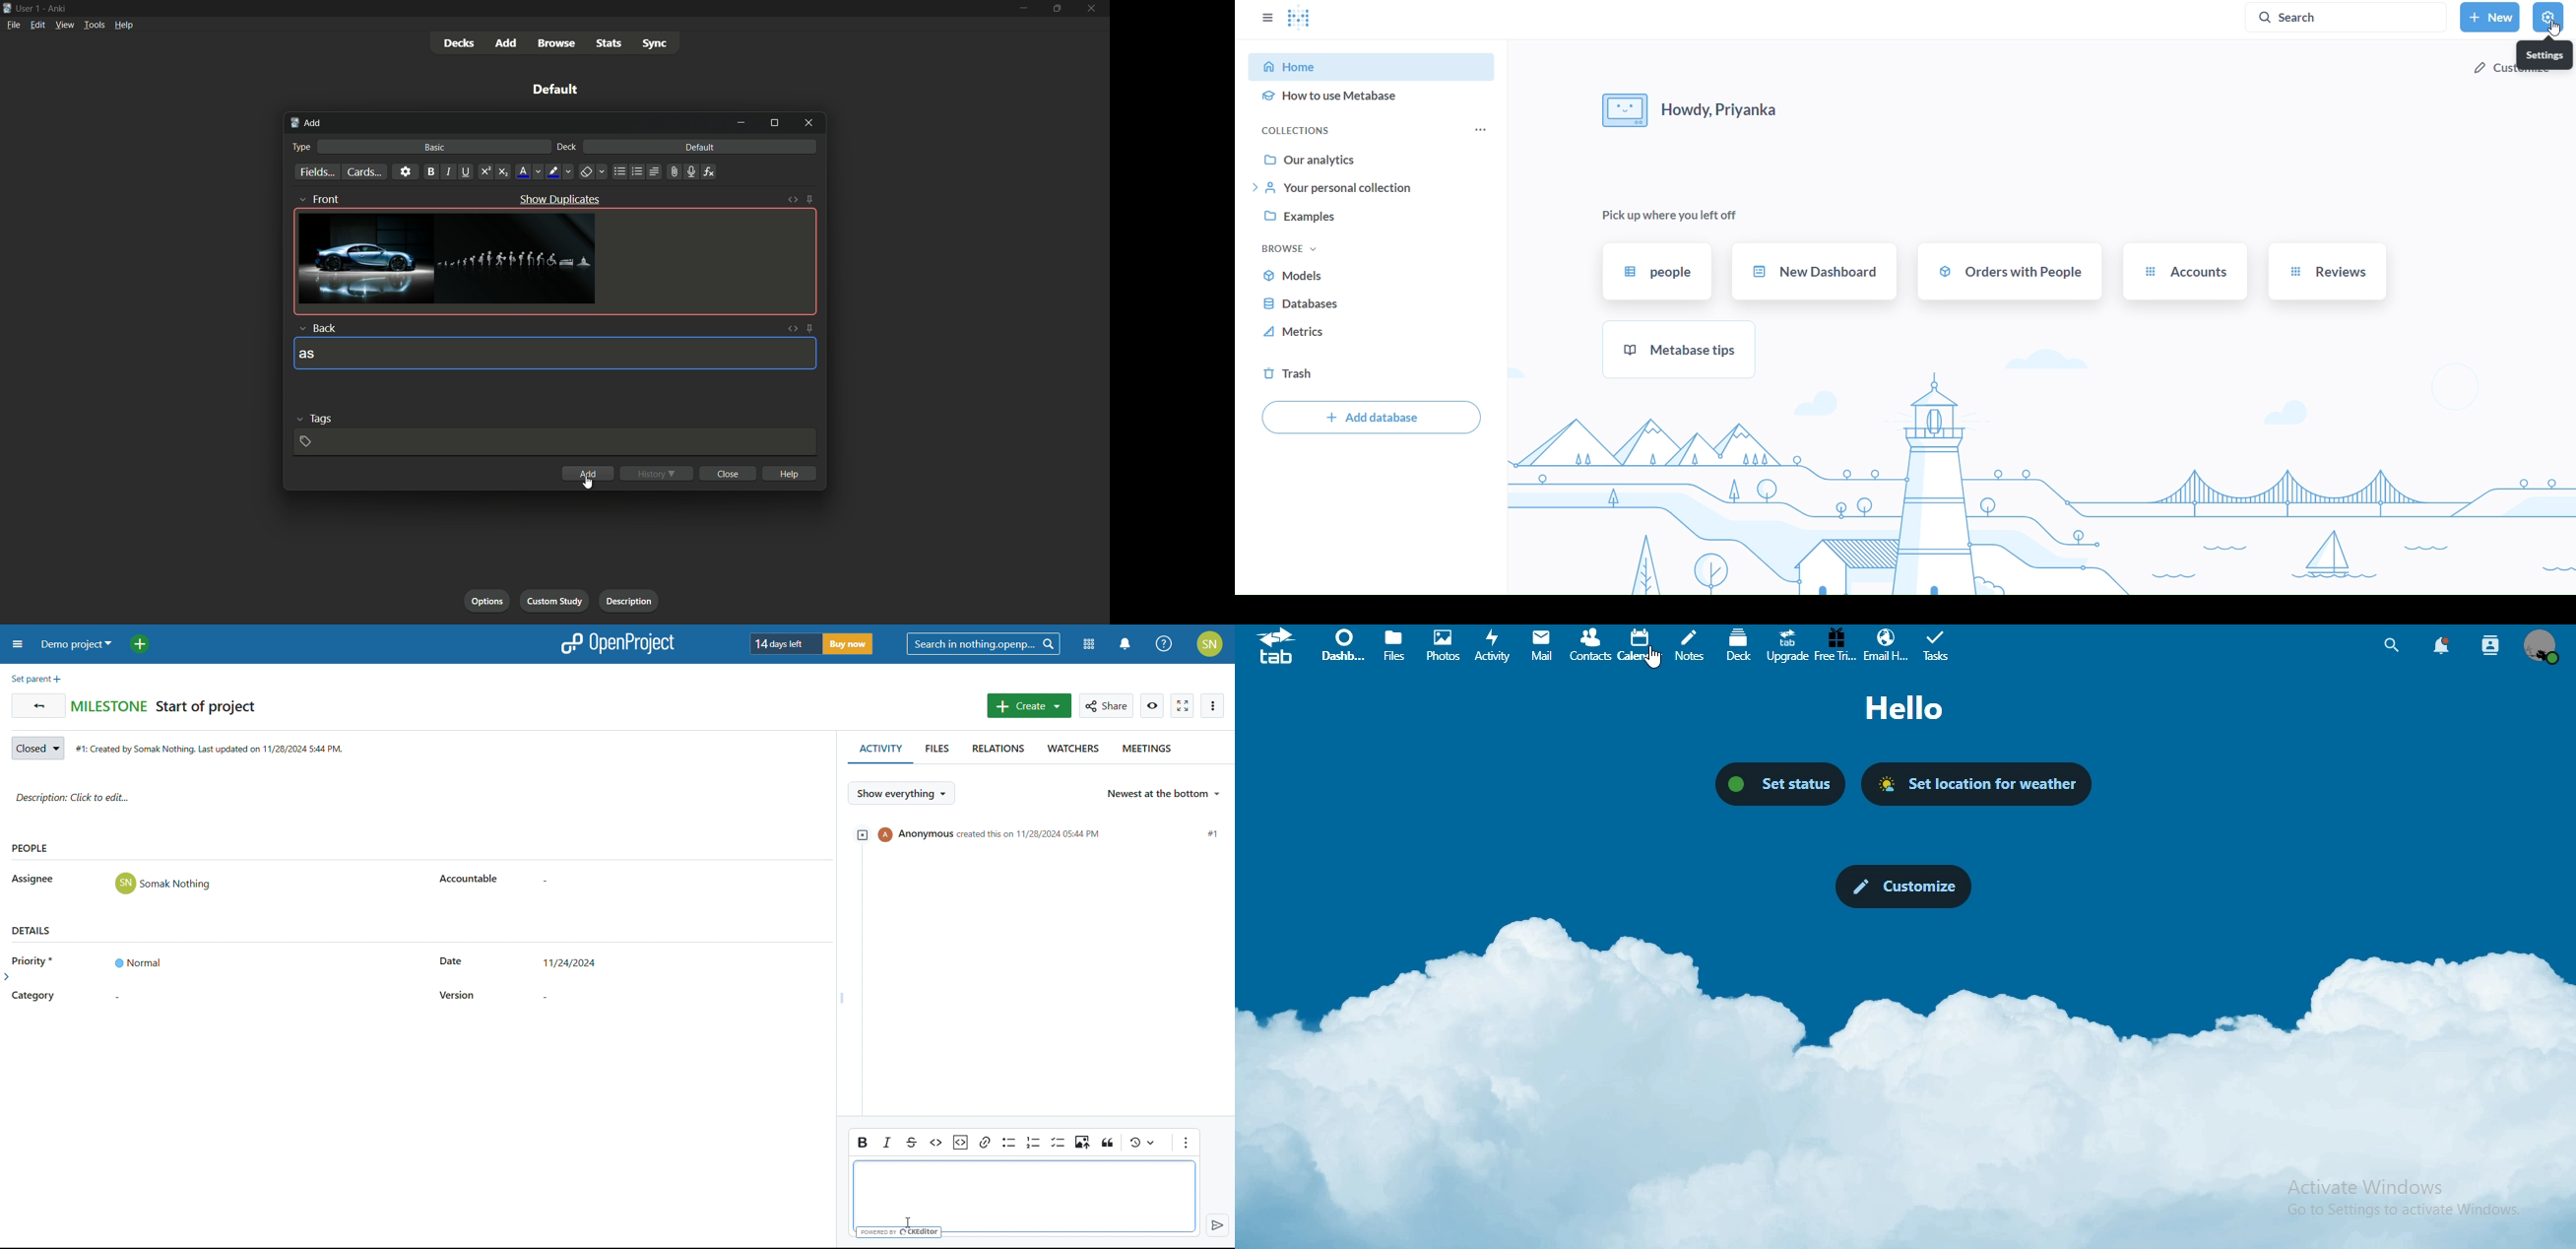  Describe the element at coordinates (656, 172) in the screenshot. I see `alignment` at that location.